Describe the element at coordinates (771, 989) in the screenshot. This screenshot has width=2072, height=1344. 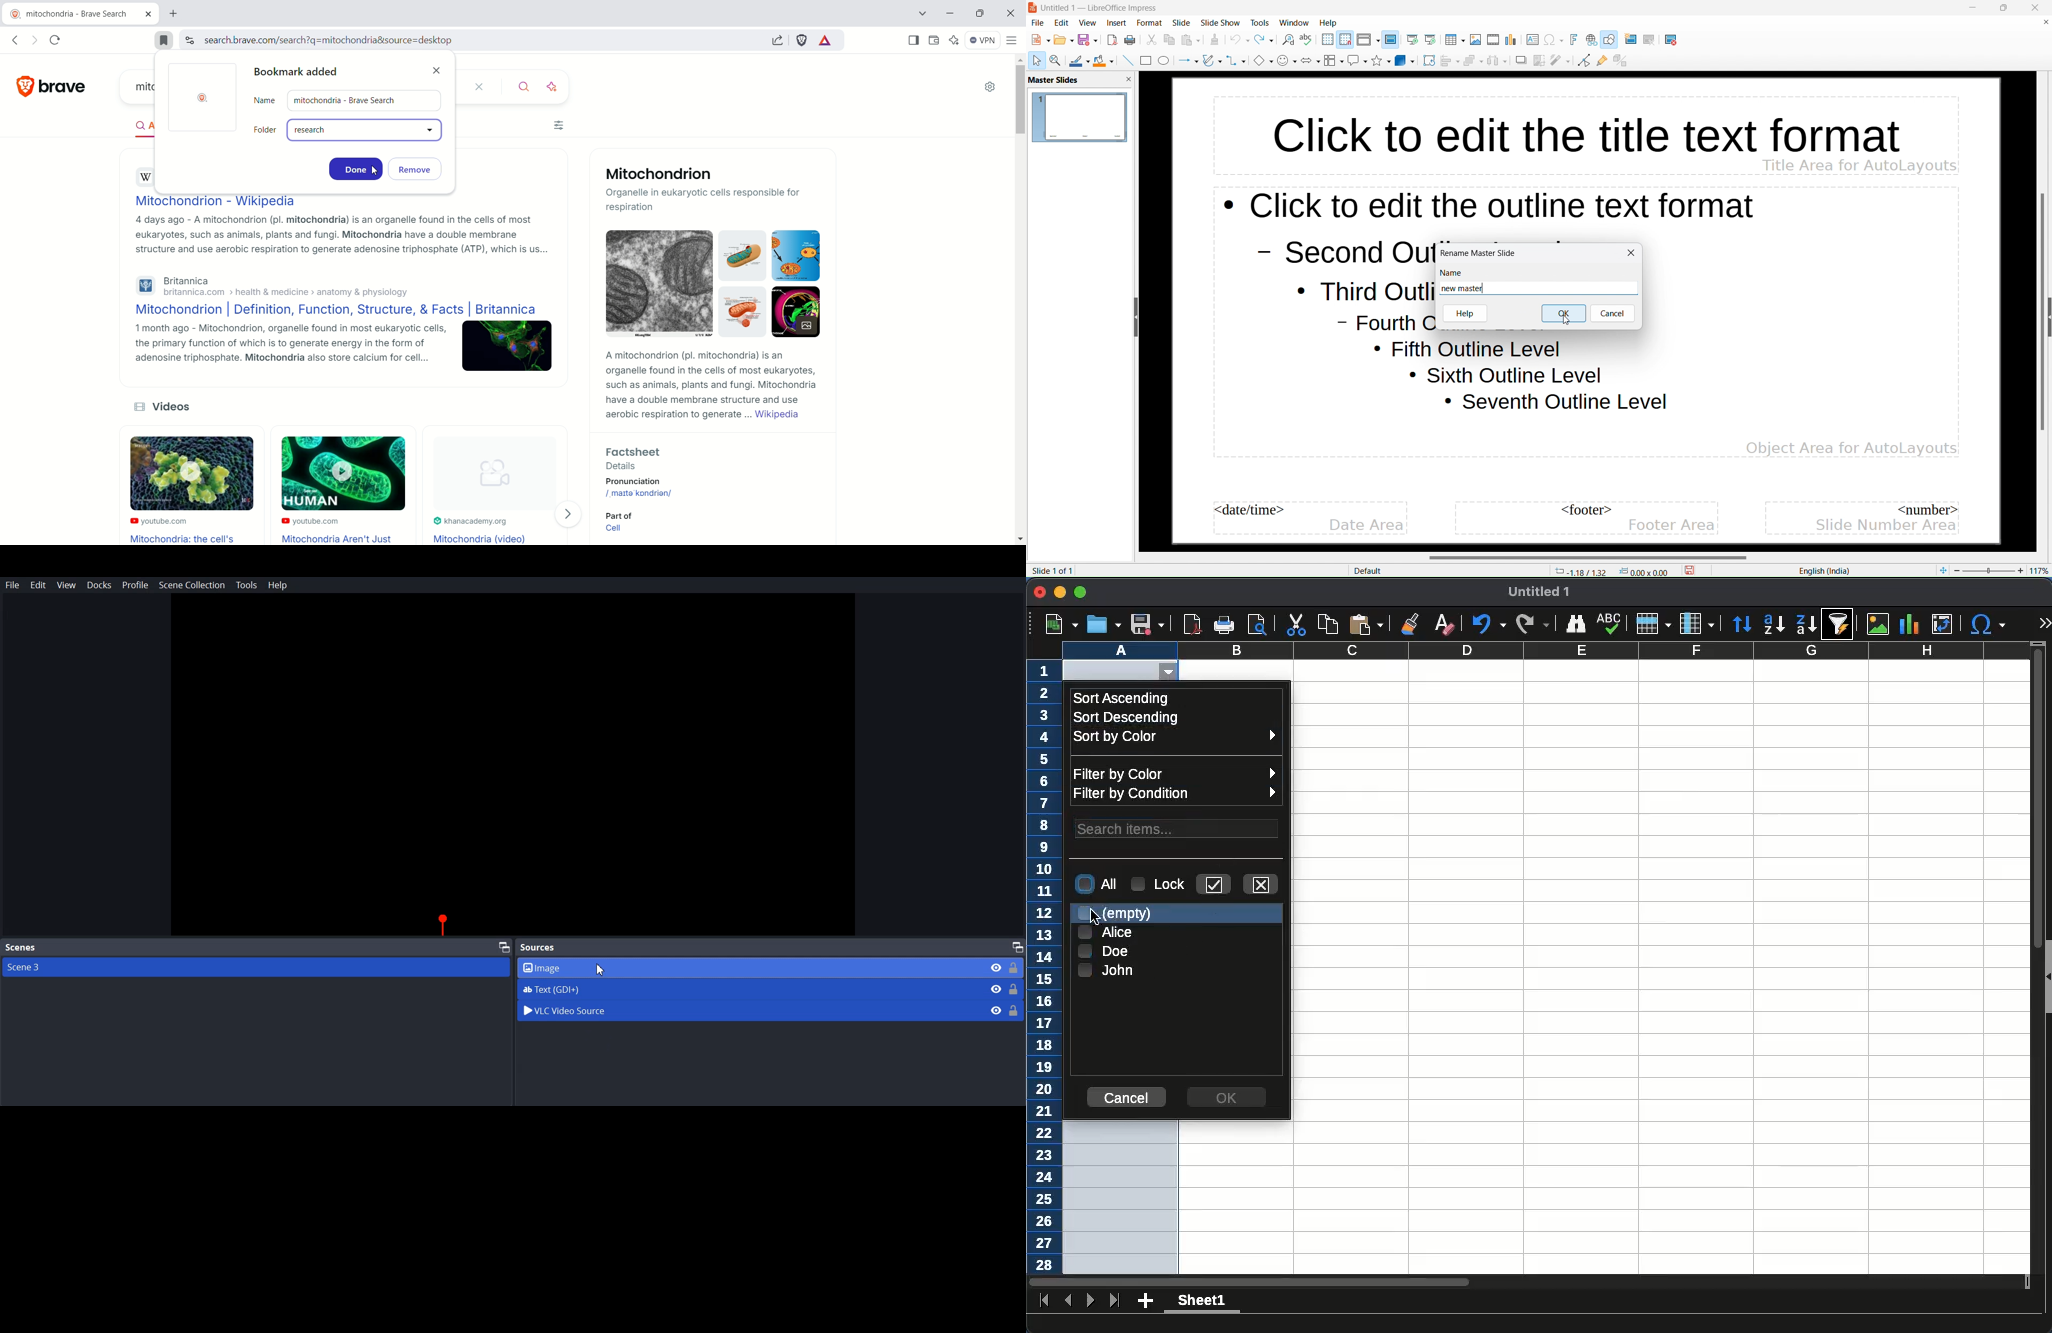
I see `Text (GDI+)` at that location.